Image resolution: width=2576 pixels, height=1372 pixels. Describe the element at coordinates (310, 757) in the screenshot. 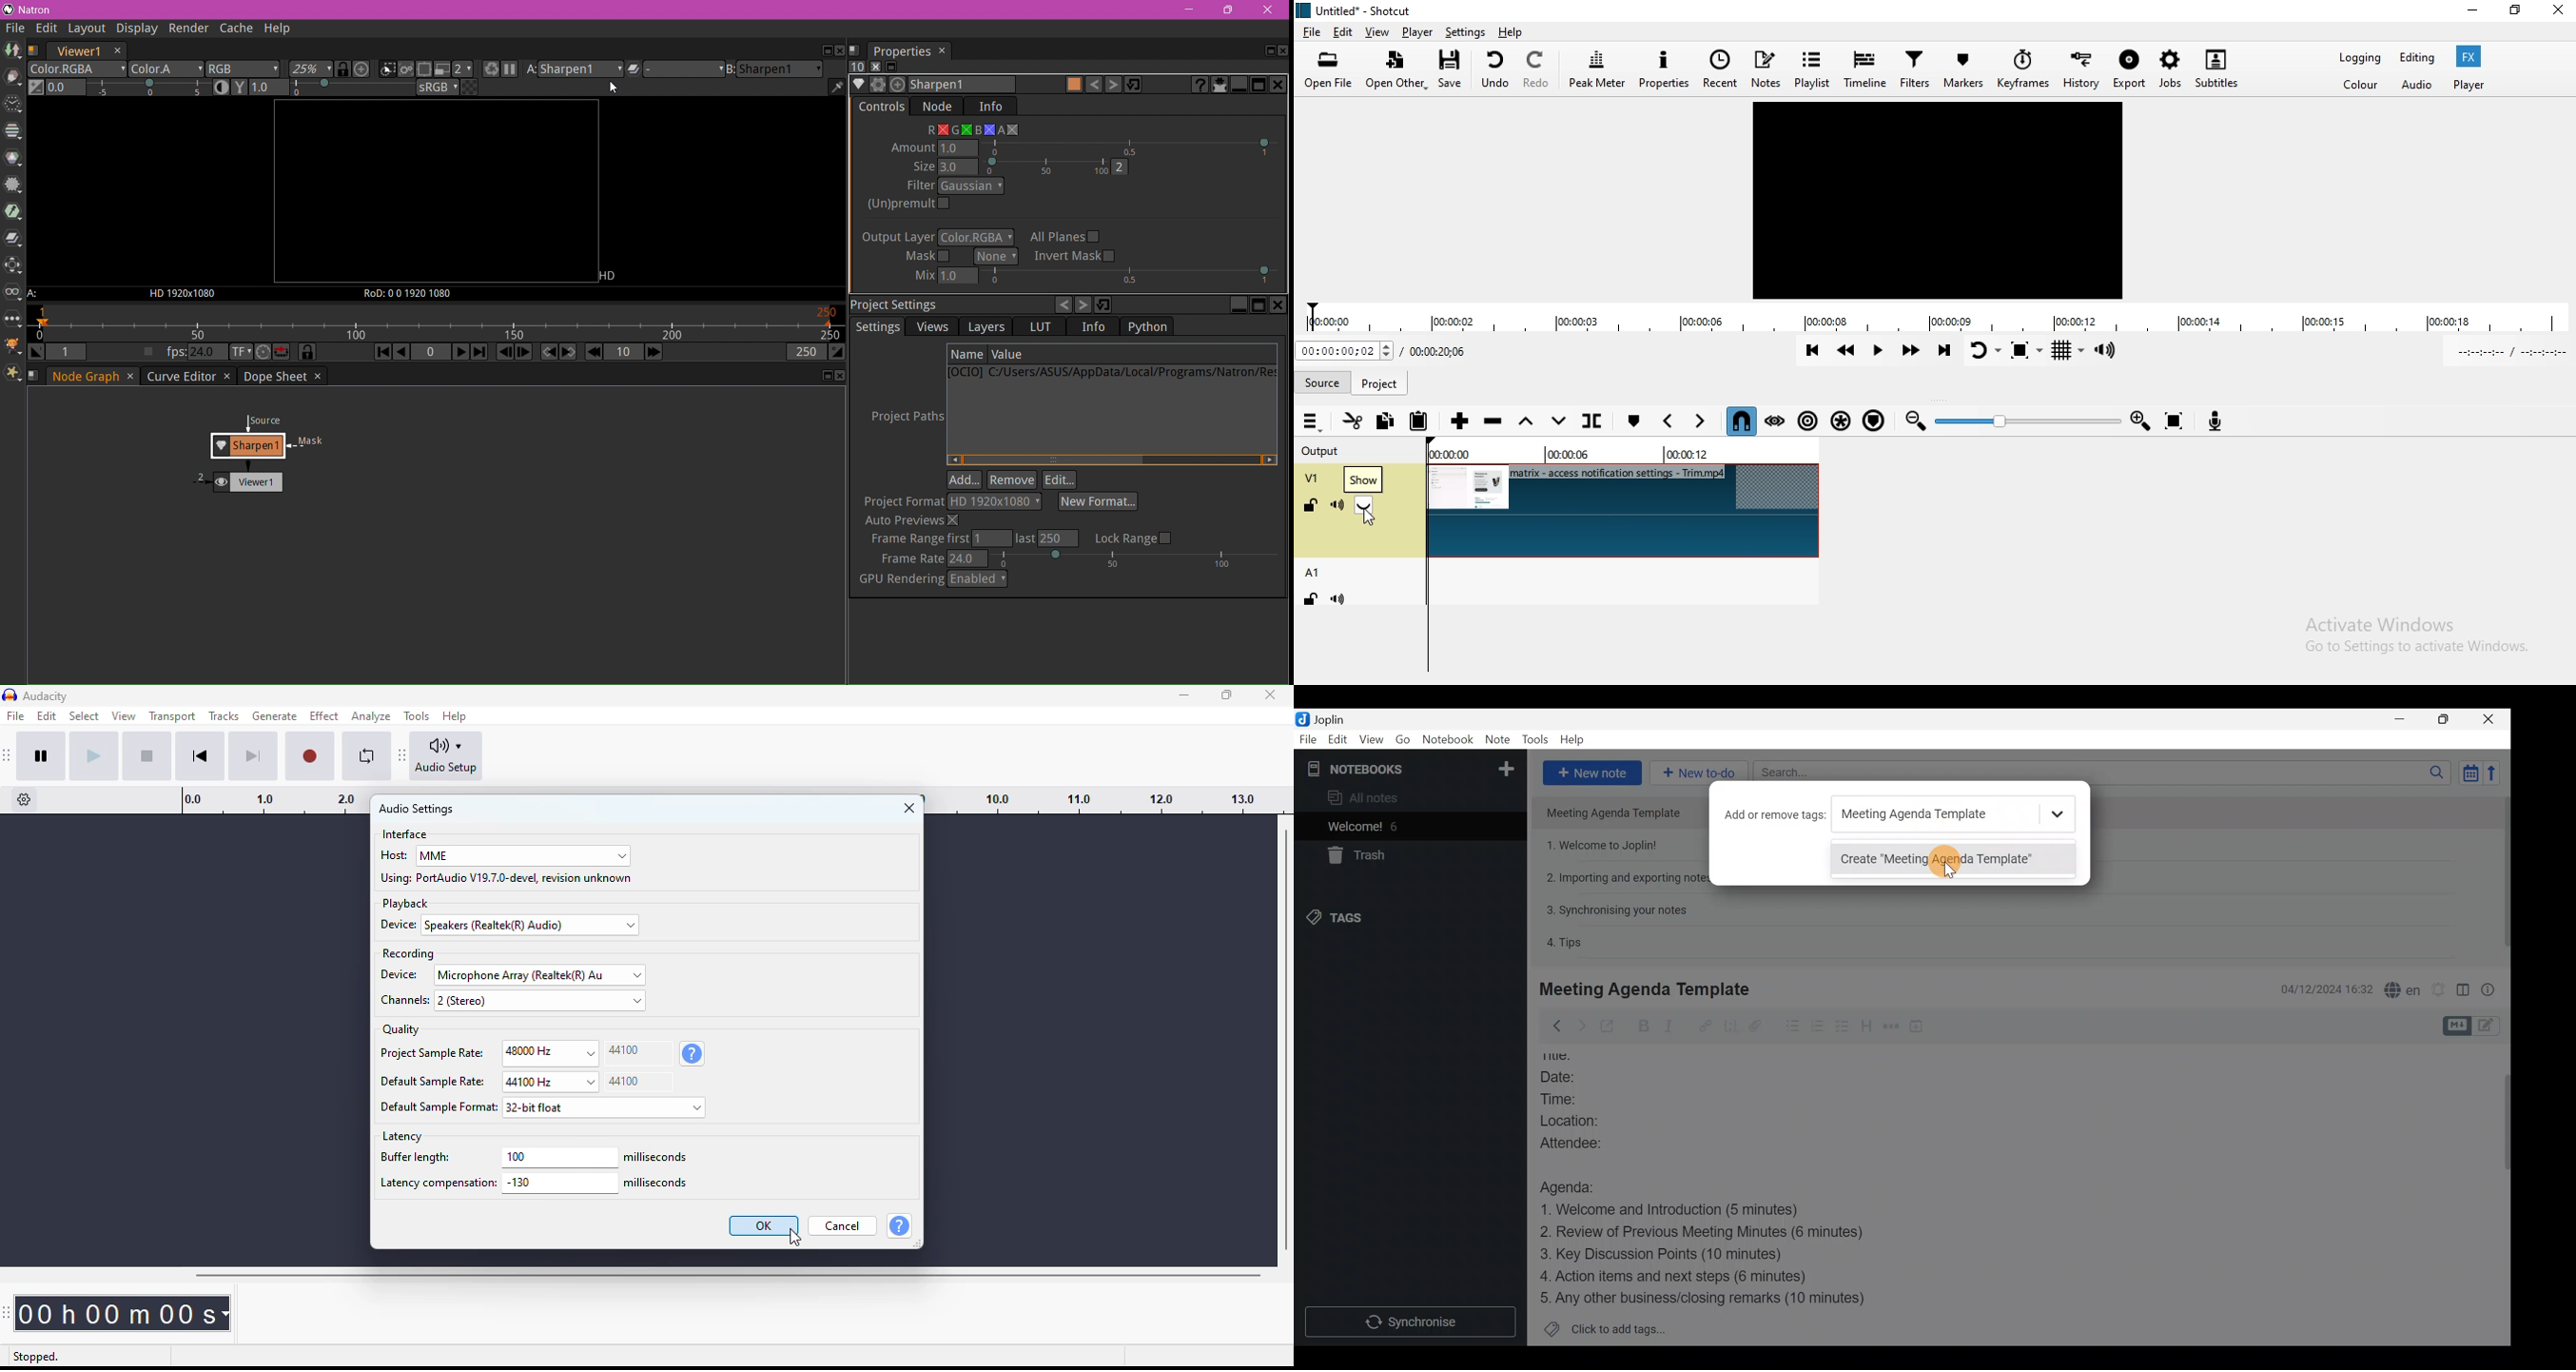

I see `record` at that location.